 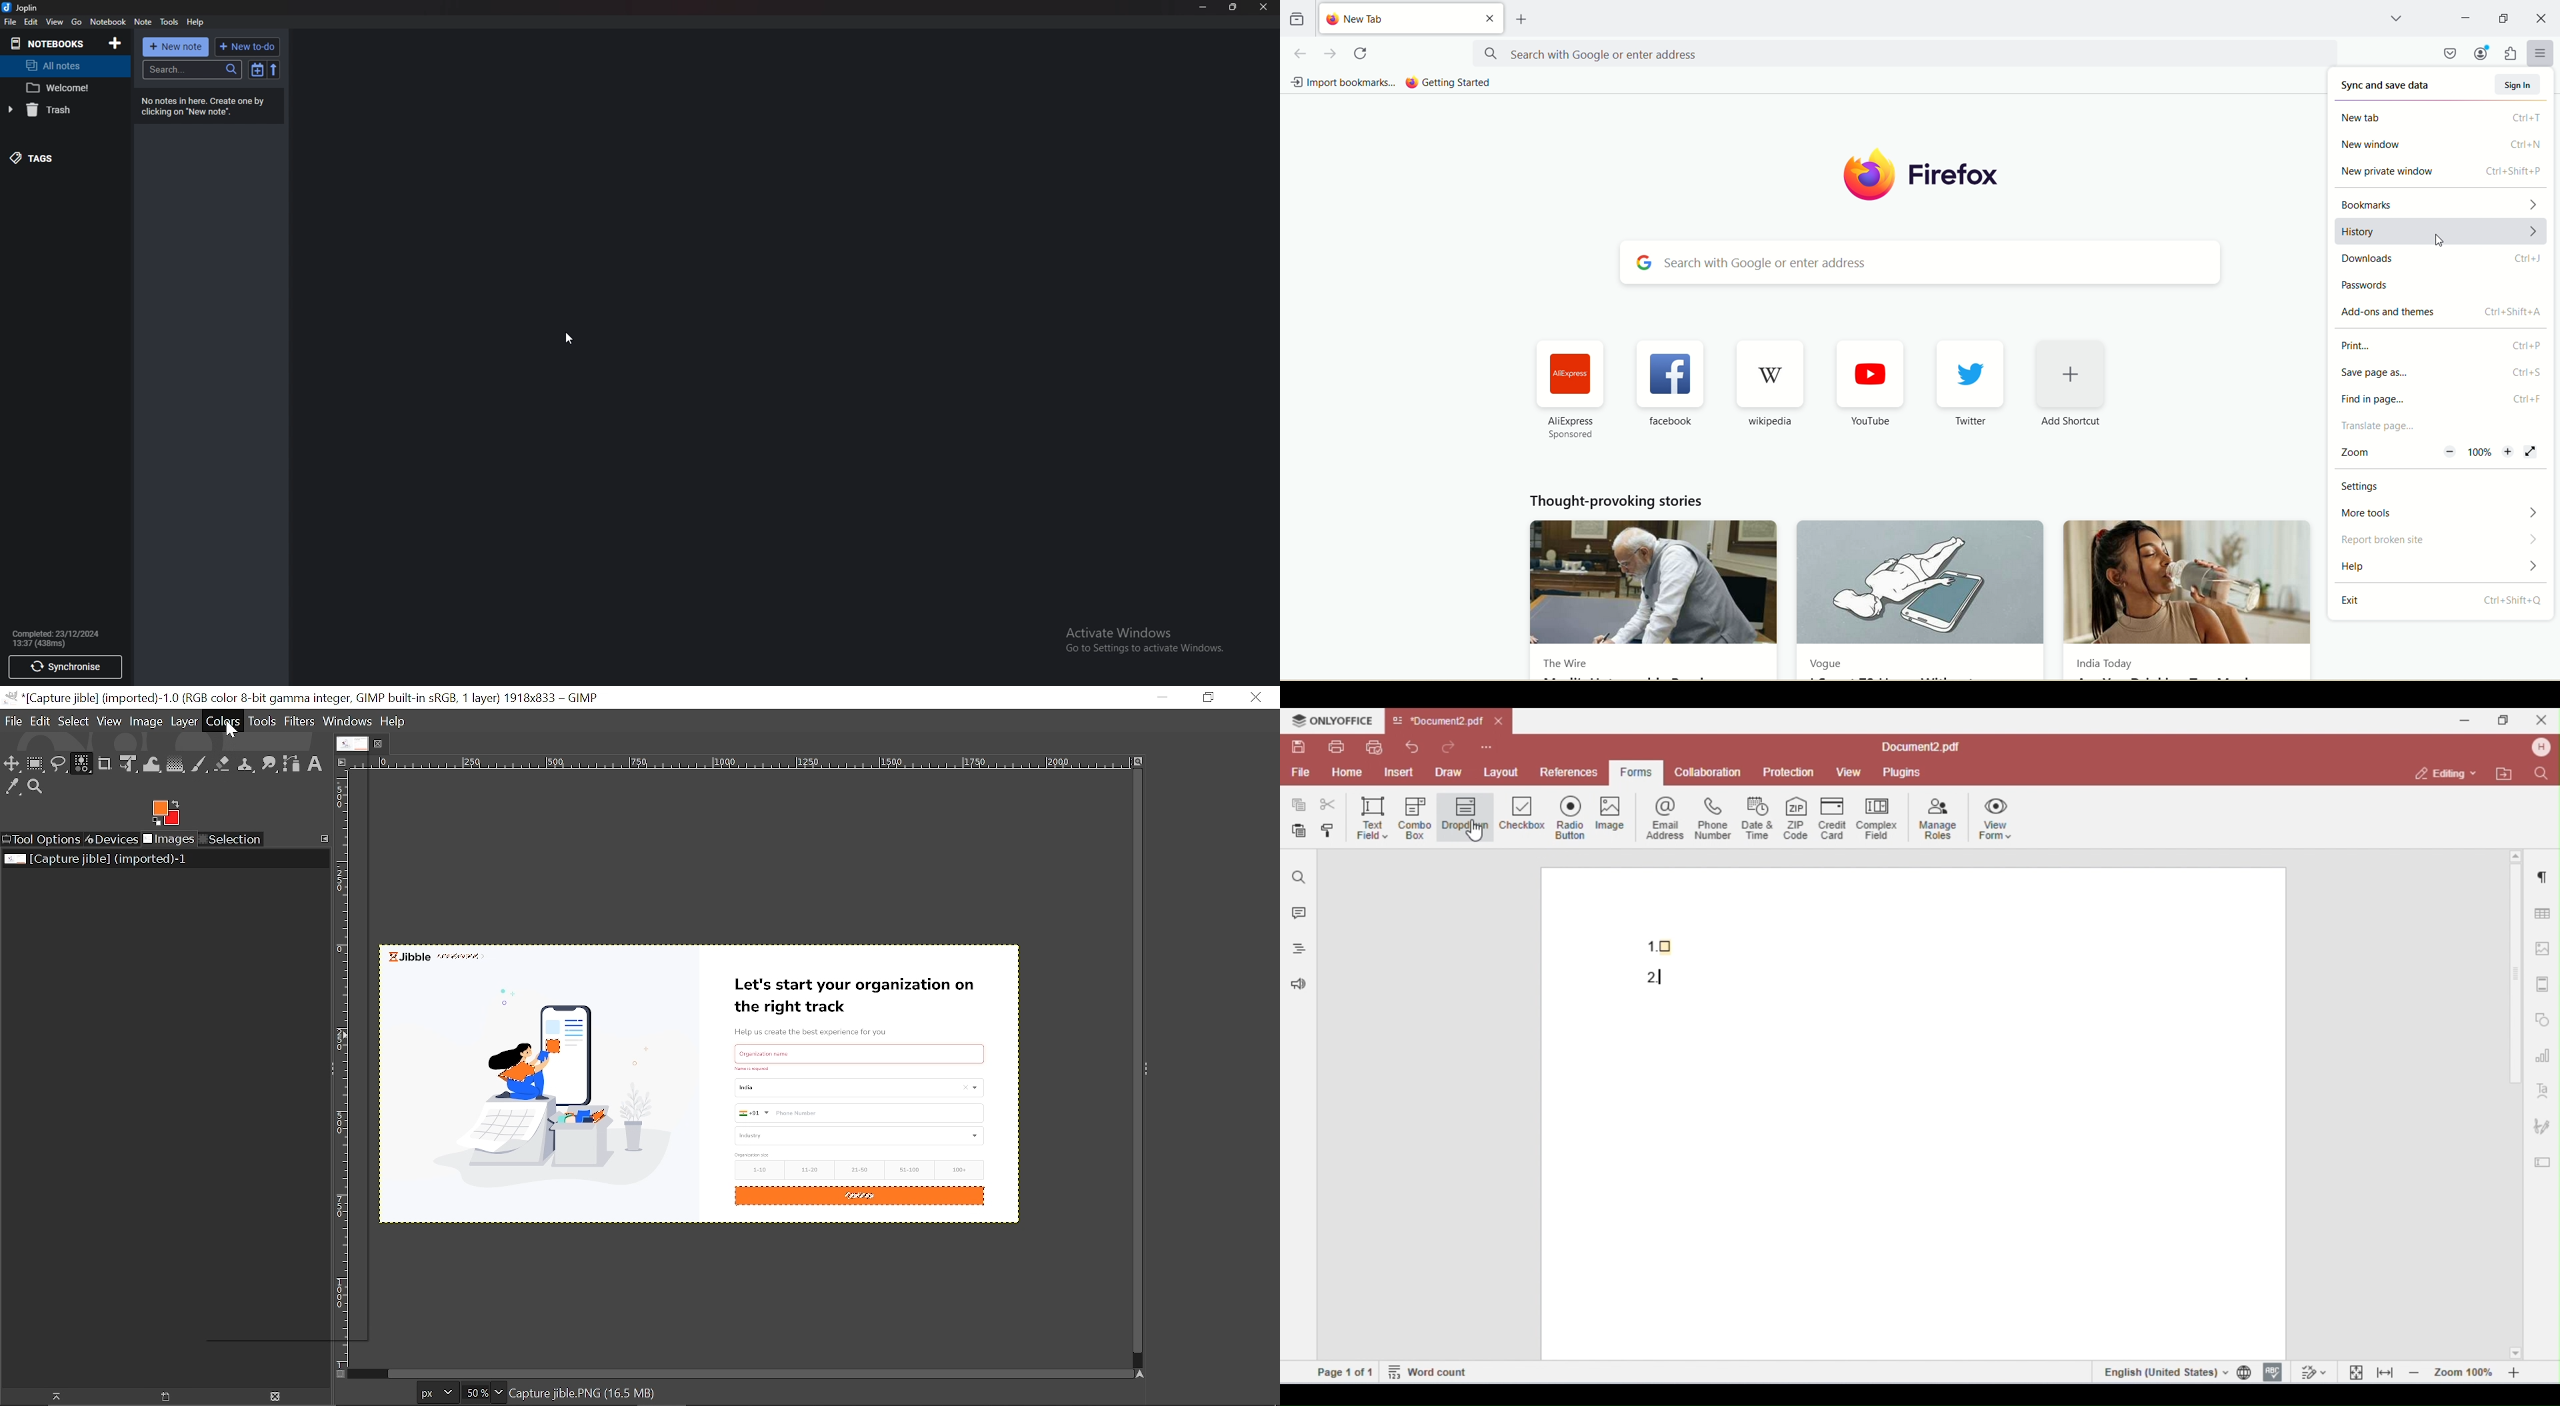 I want to click on Filters, so click(x=300, y=722).